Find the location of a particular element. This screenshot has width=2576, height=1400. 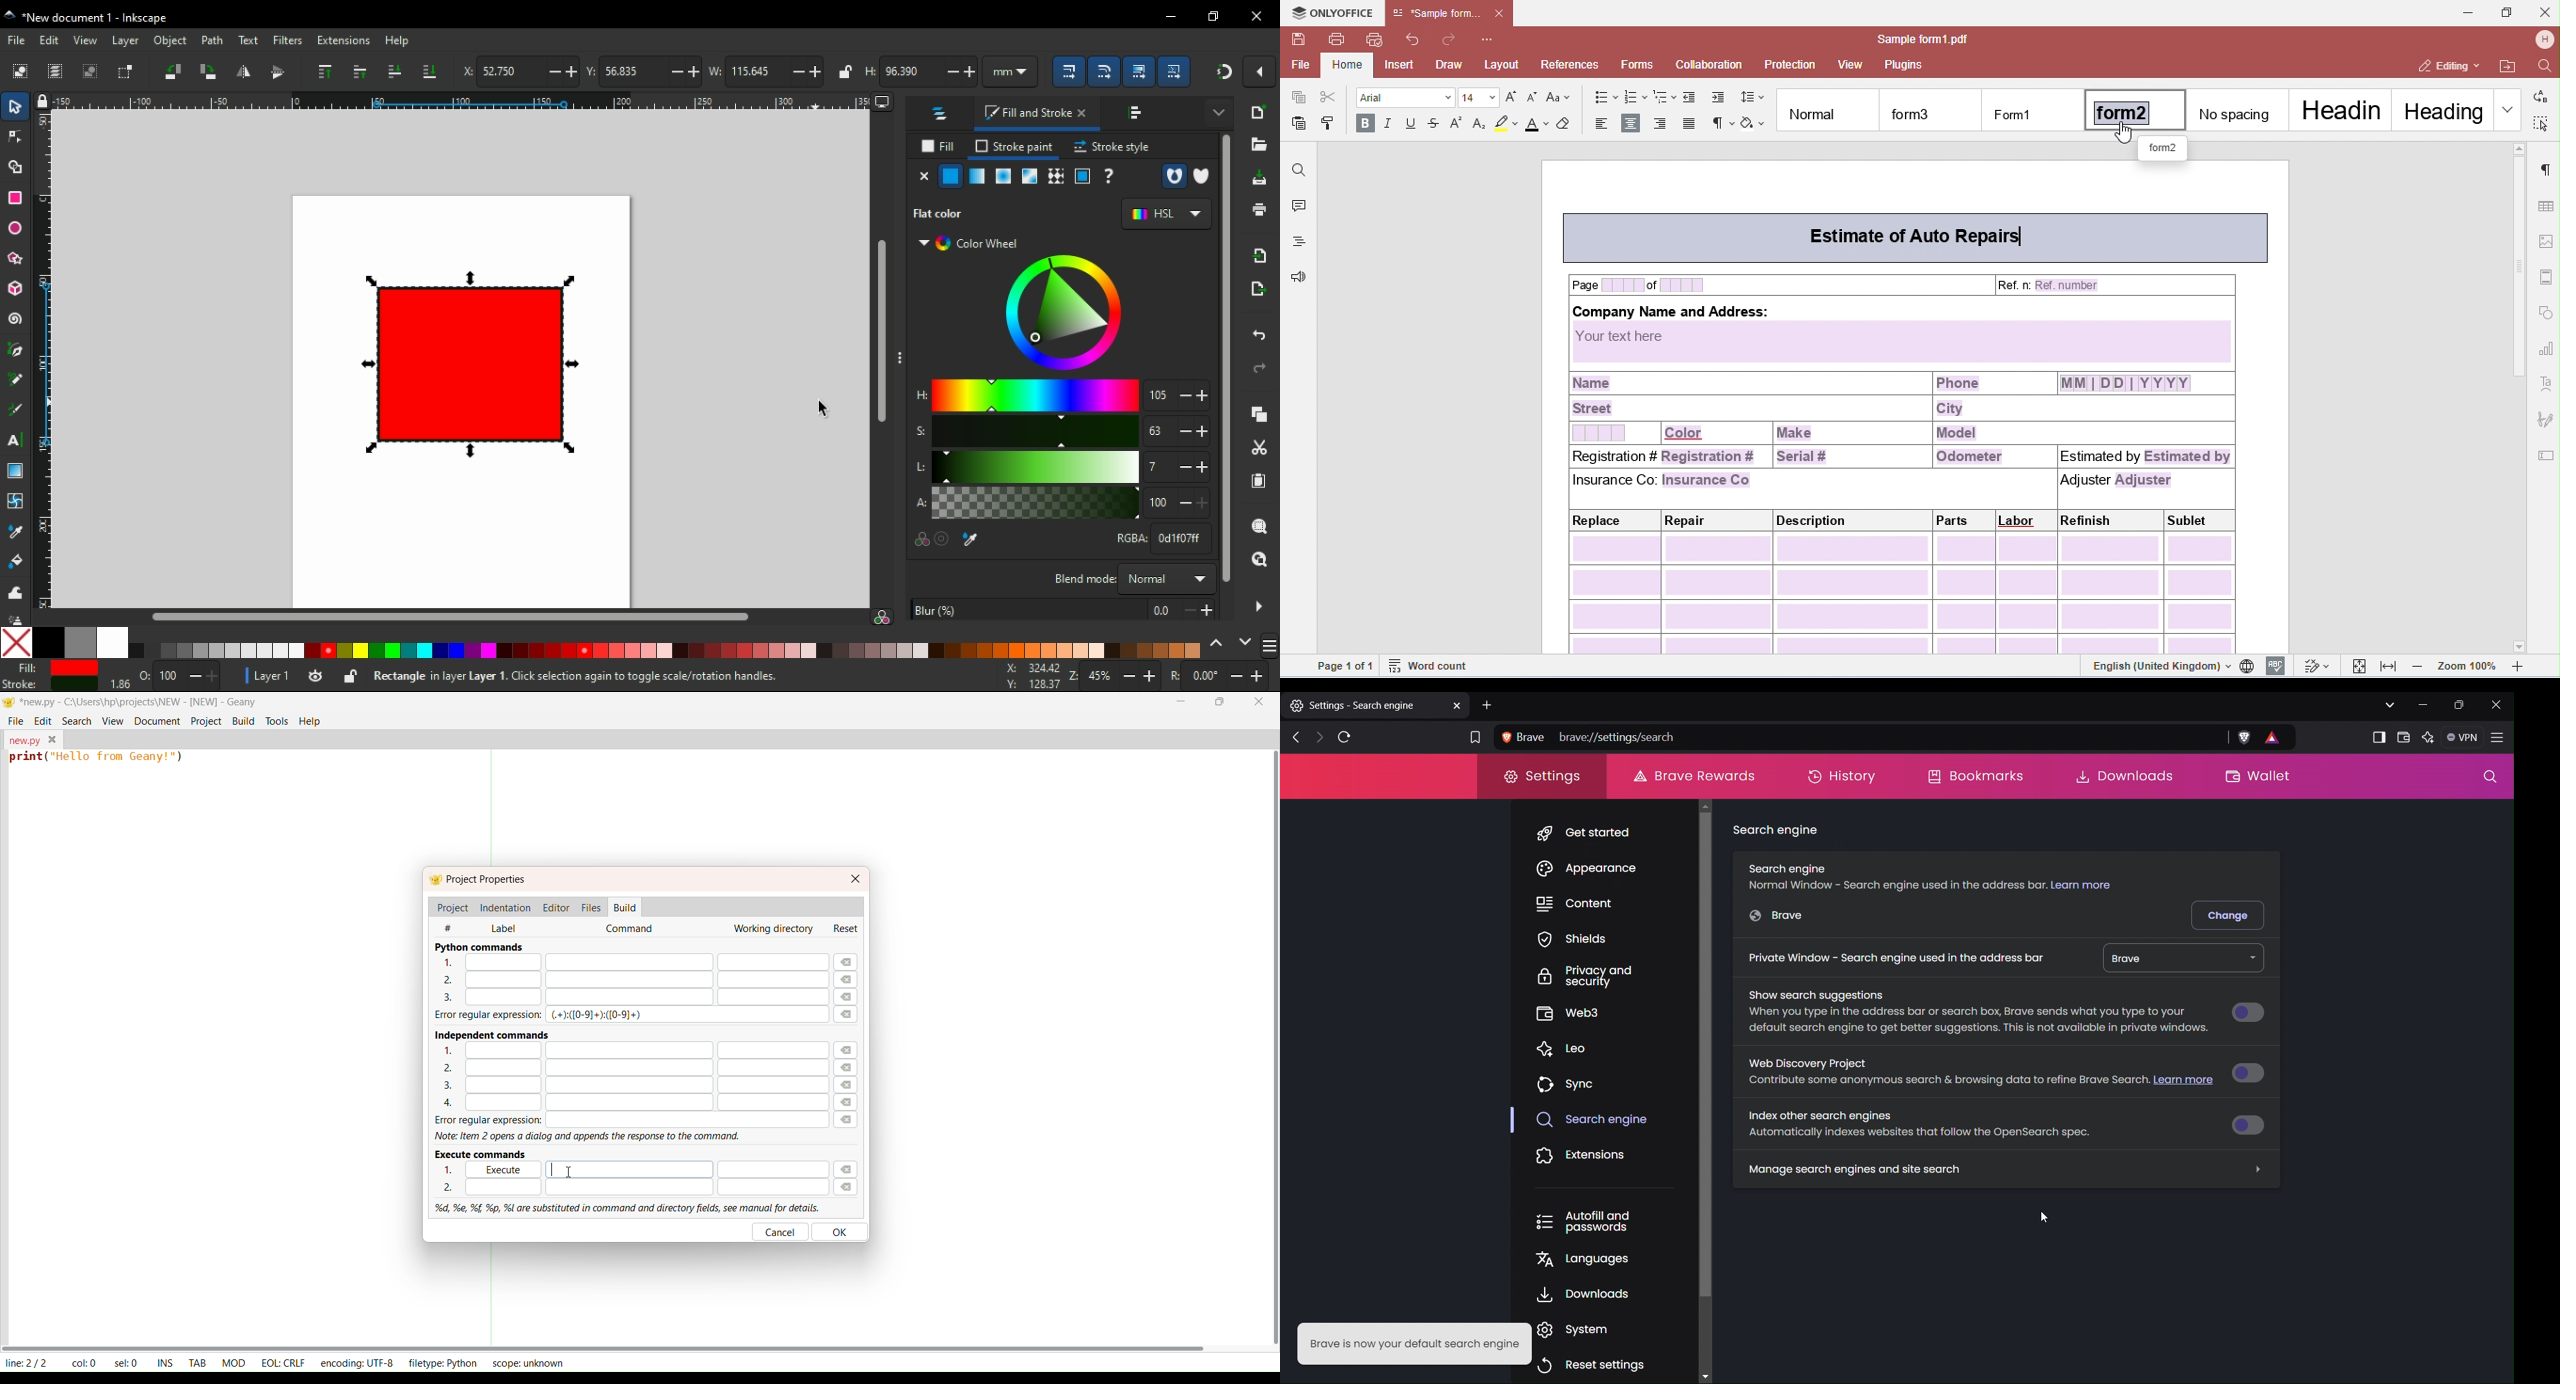

Bookmark is located at coordinates (1473, 736).